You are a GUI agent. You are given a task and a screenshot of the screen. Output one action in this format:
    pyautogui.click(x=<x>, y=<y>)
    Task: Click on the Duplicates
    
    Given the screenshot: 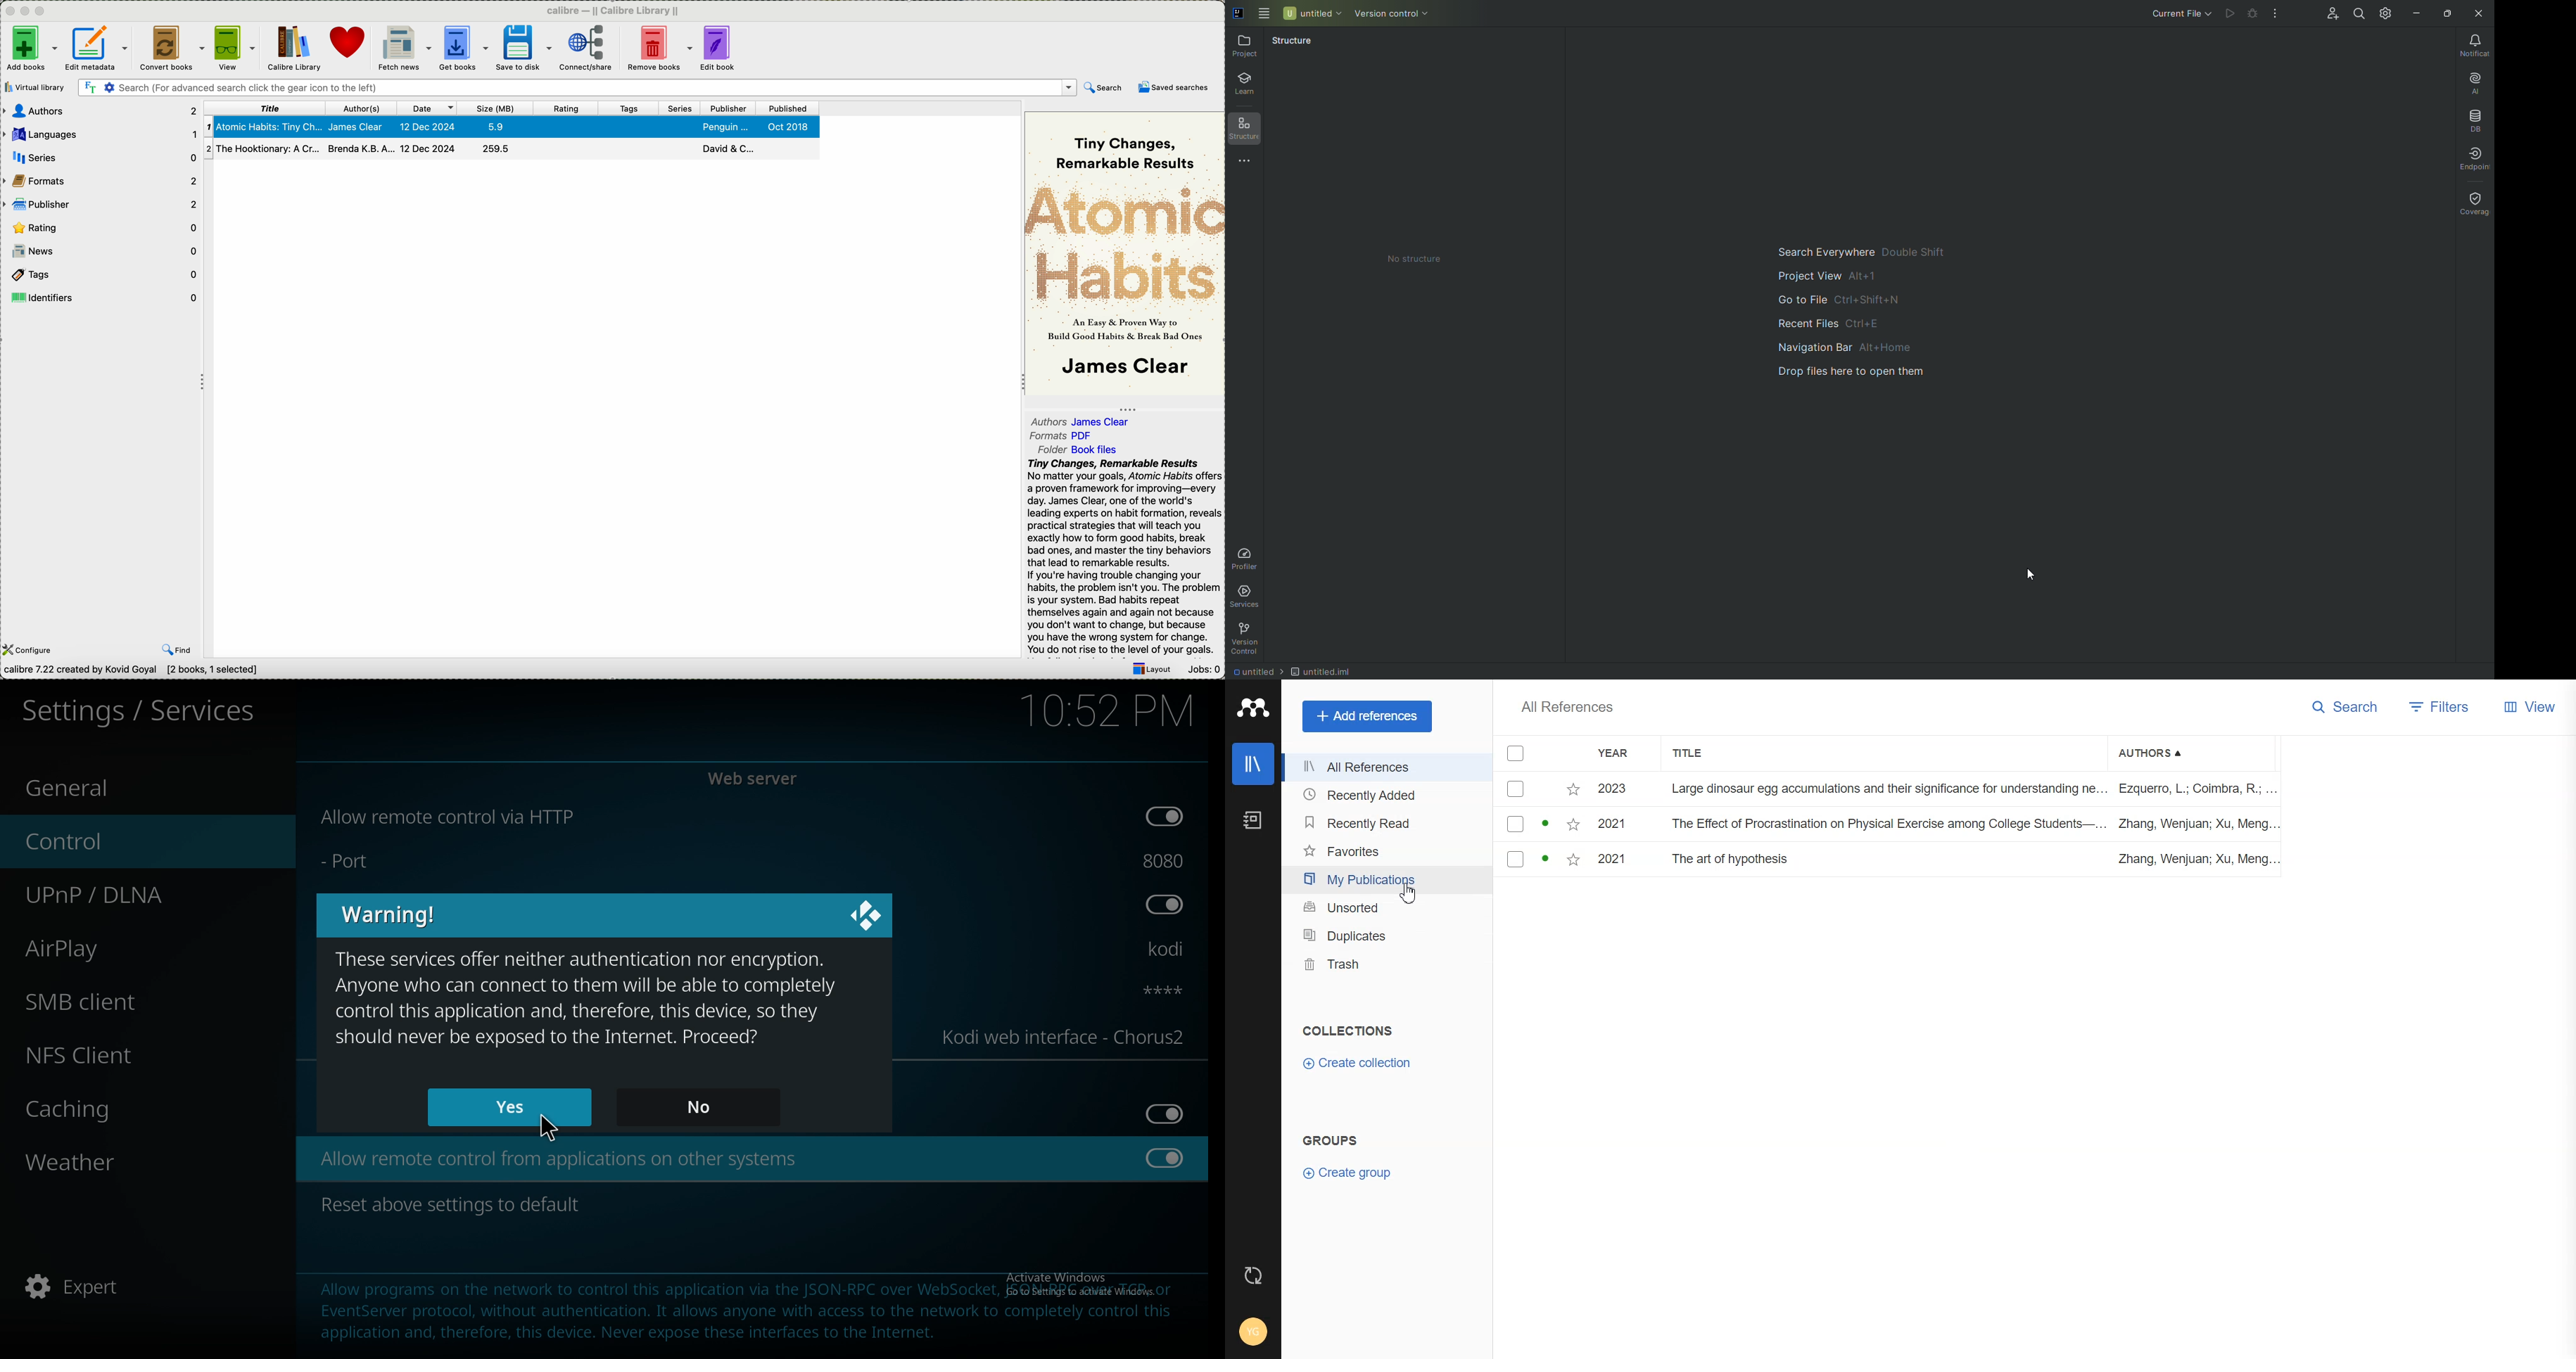 What is the action you would take?
    pyautogui.click(x=1384, y=936)
    